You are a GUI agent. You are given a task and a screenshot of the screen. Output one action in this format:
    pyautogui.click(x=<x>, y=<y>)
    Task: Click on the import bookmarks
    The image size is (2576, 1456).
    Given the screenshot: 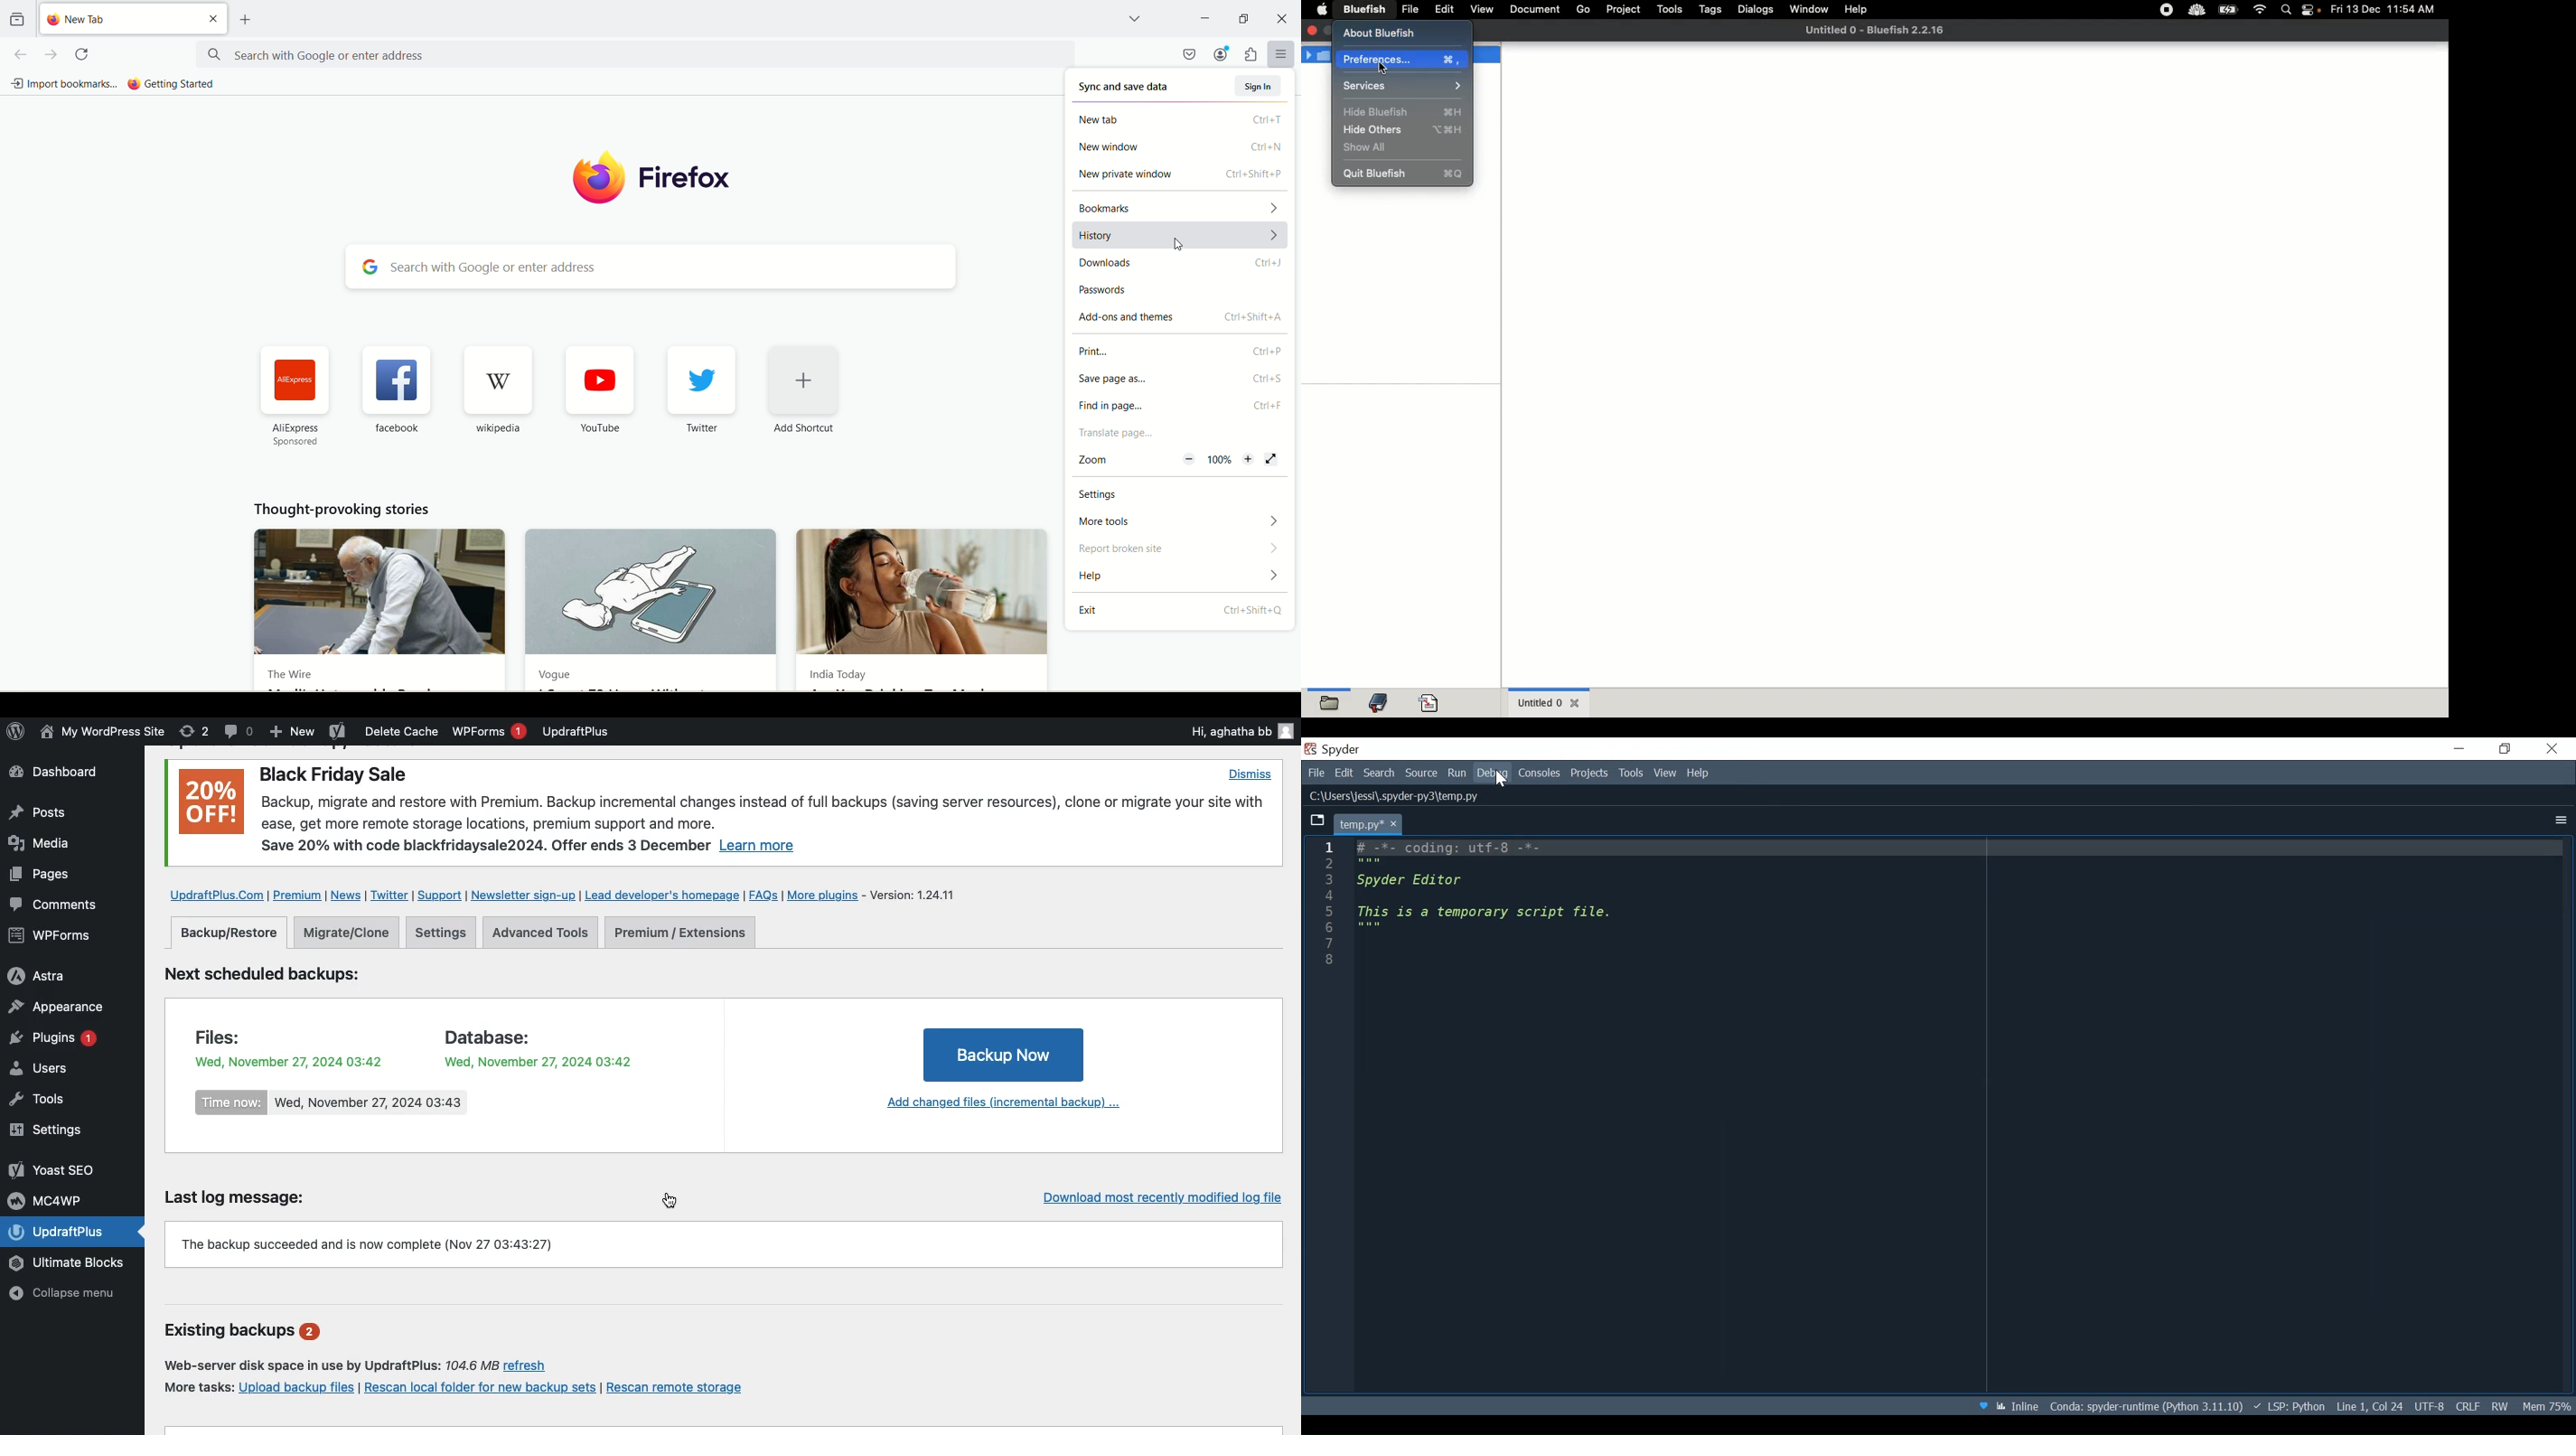 What is the action you would take?
    pyautogui.click(x=64, y=85)
    